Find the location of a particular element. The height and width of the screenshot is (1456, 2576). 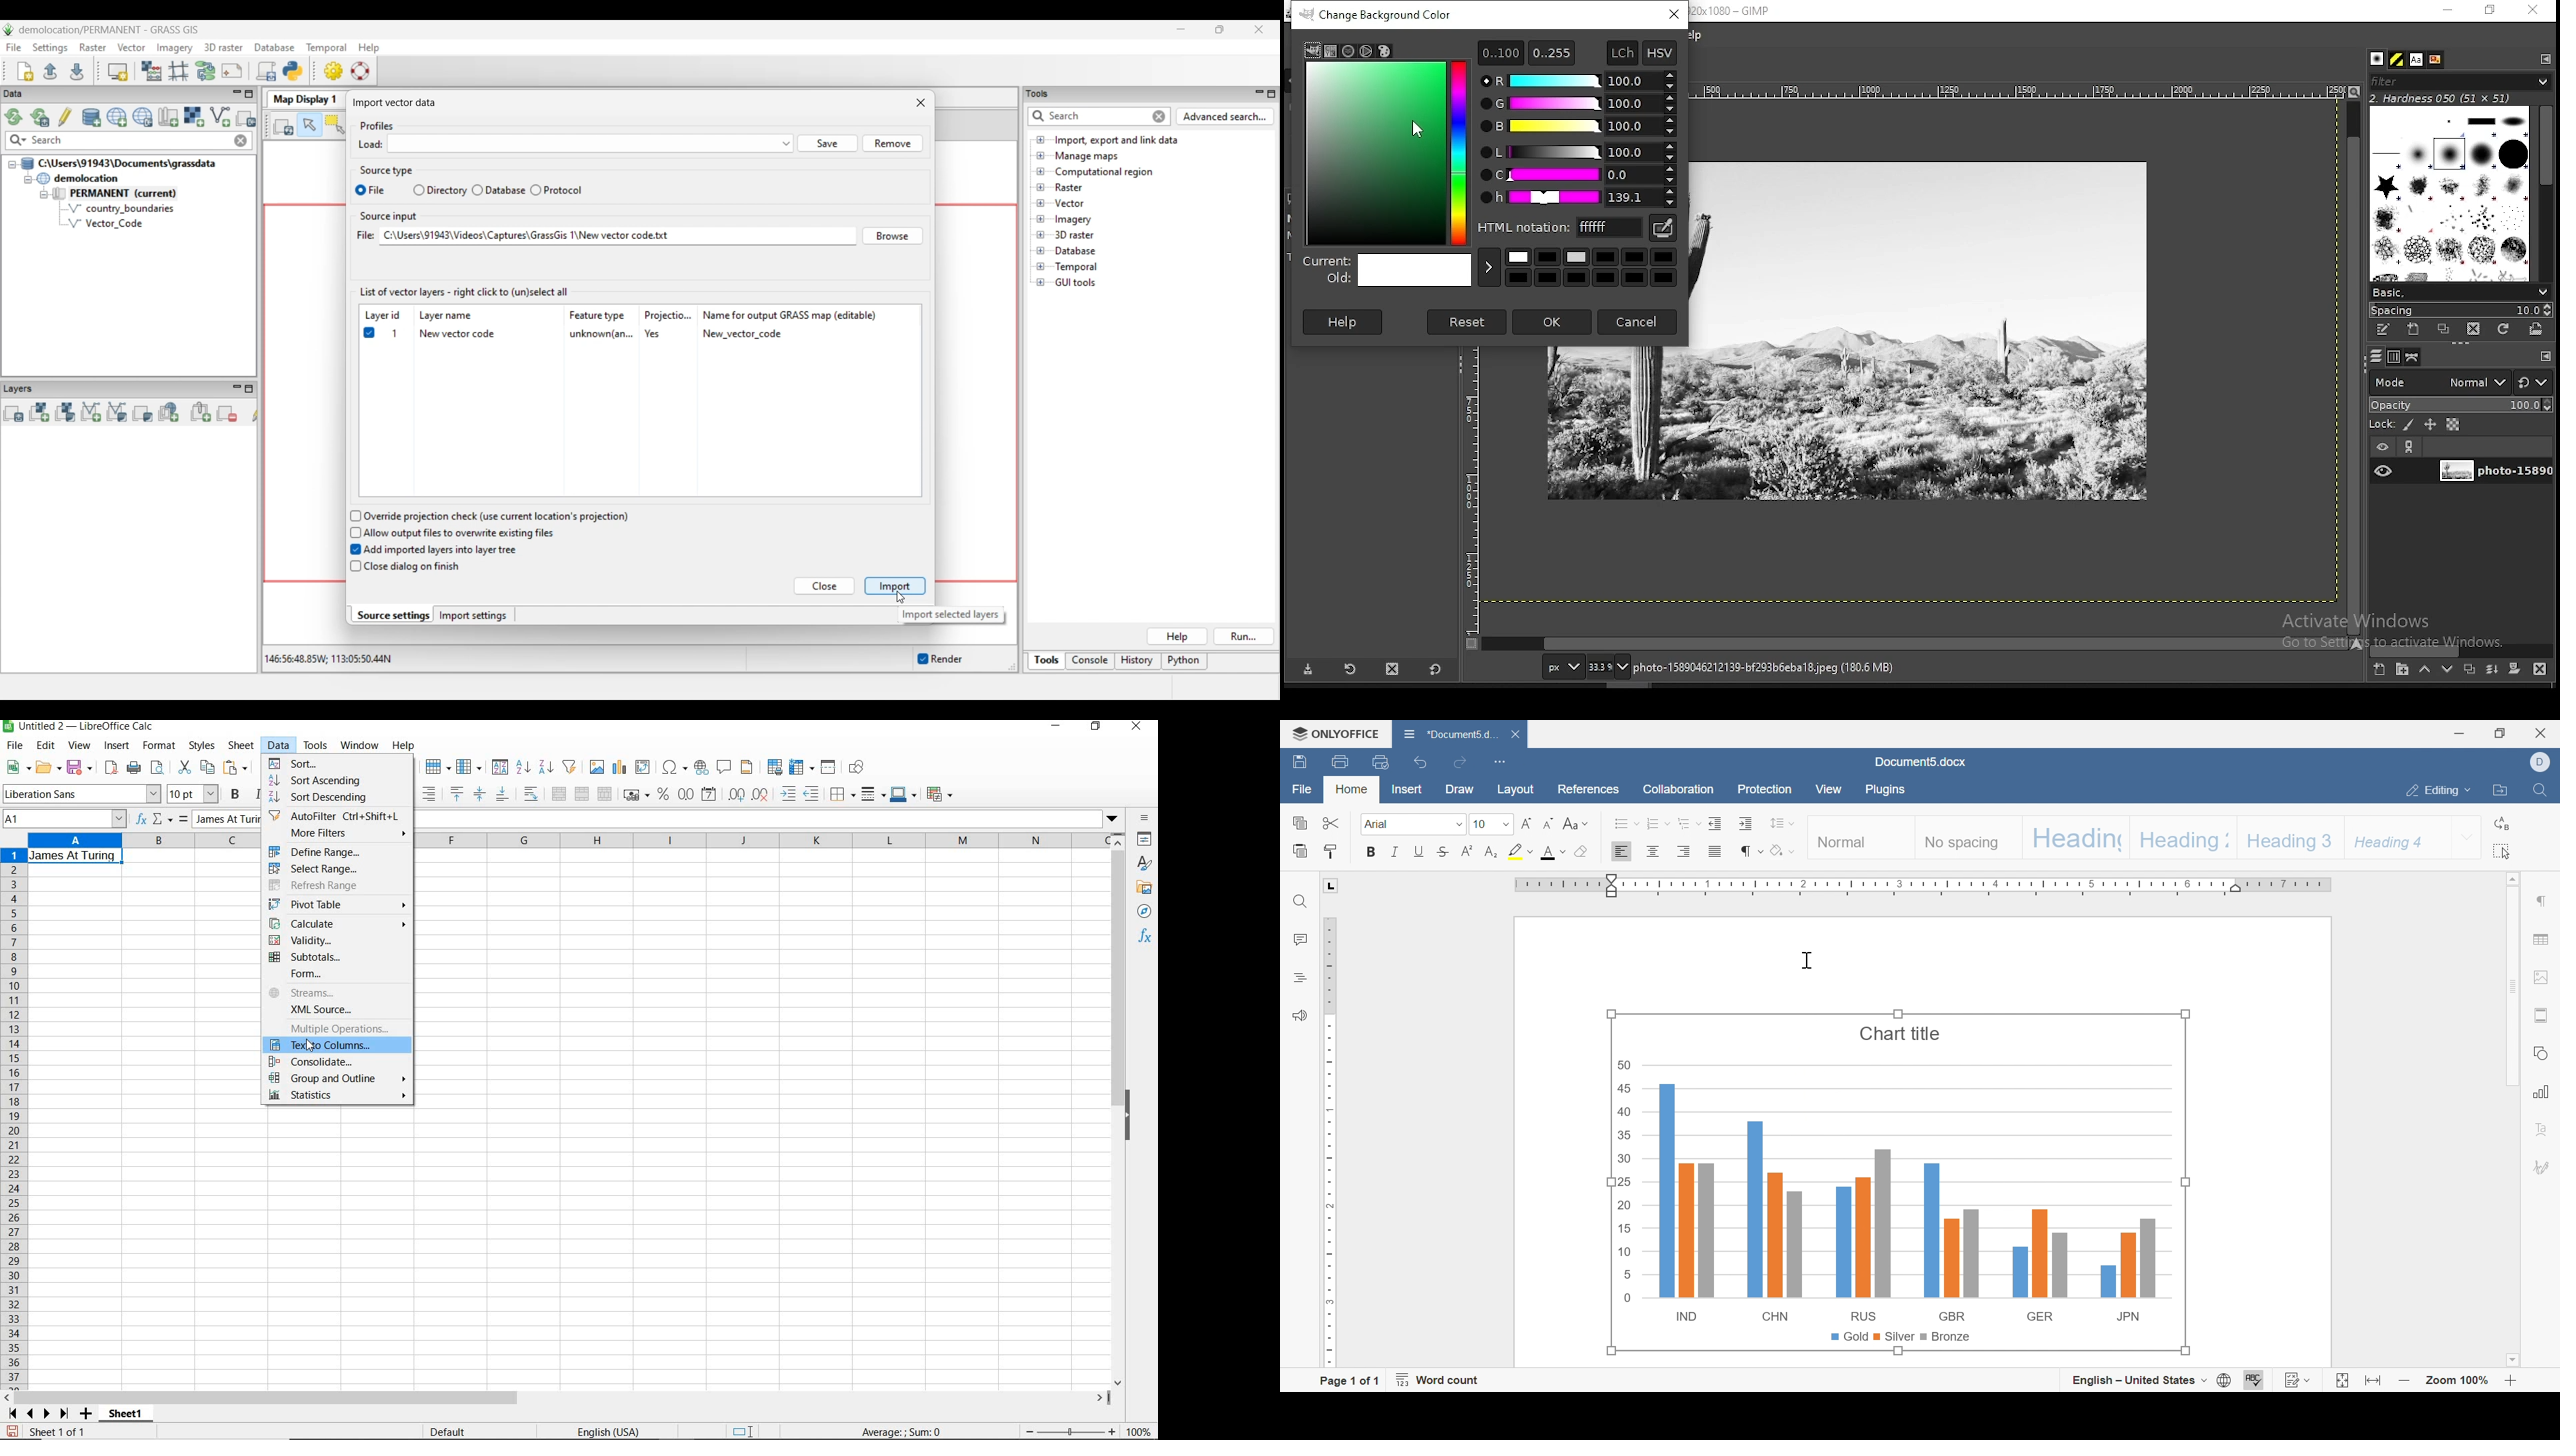

styles is located at coordinates (203, 748).